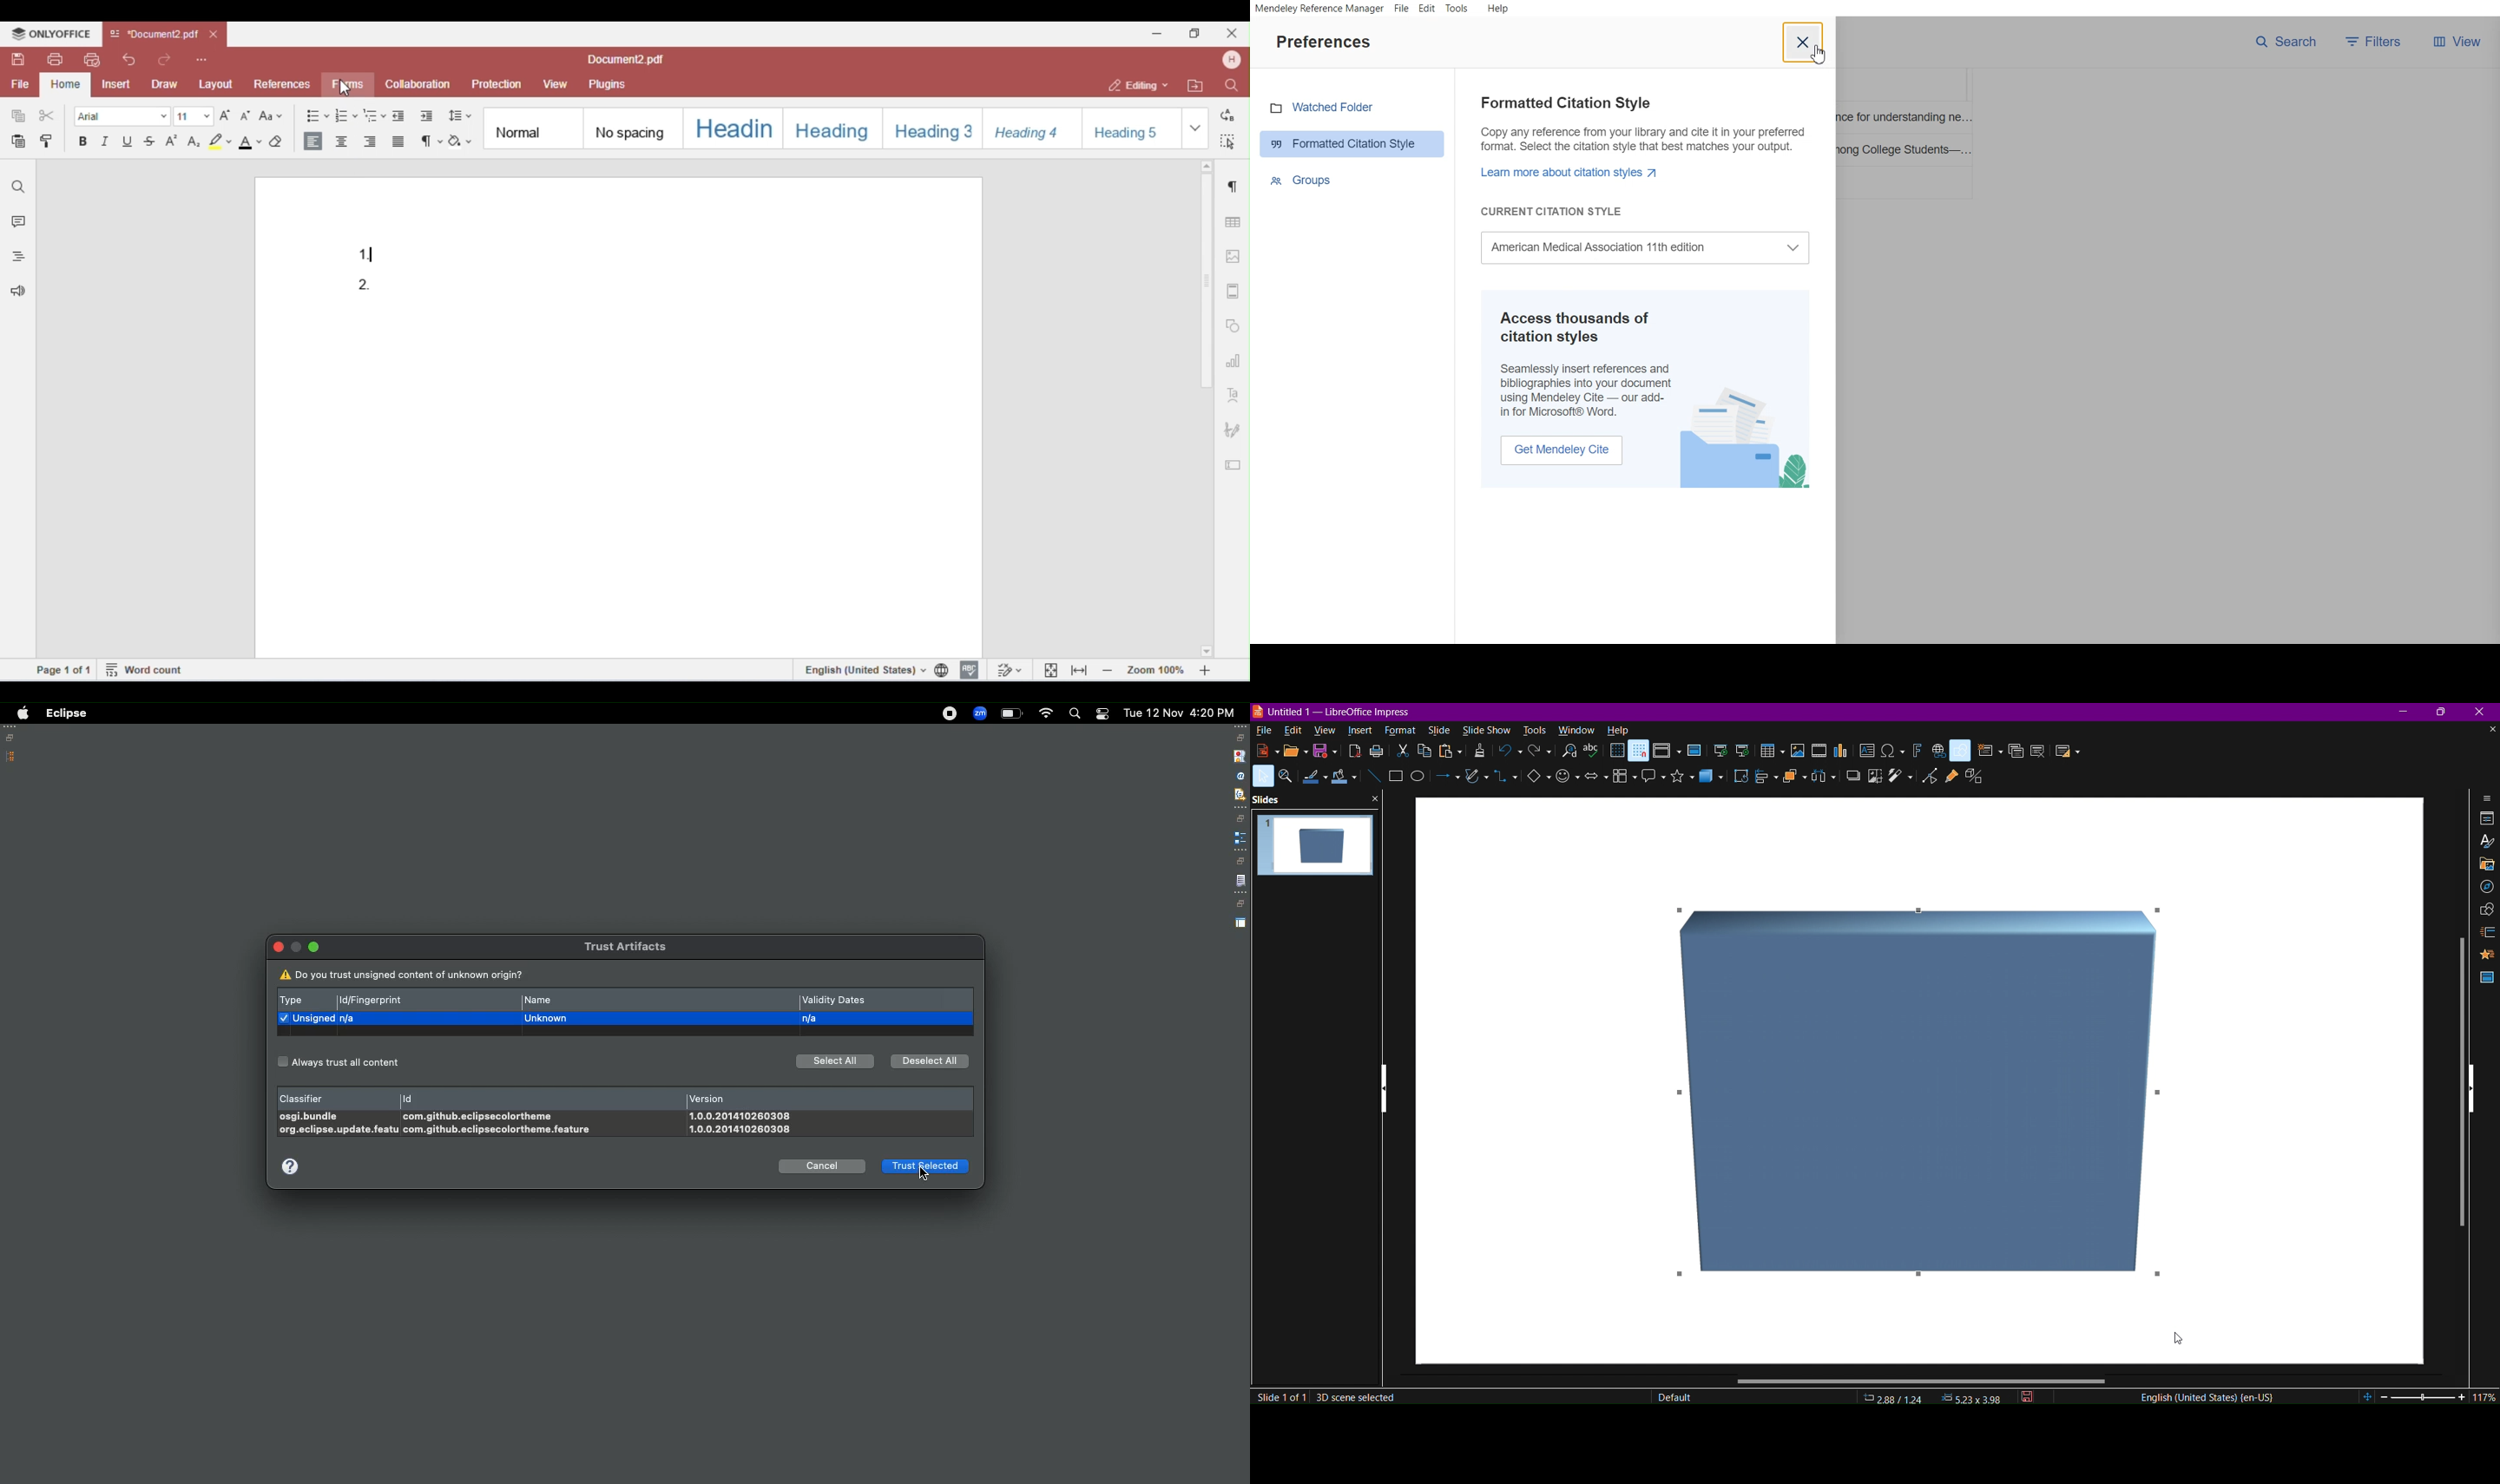 The height and width of the screenshot is (1484, 2520). I want to click on Sidebar Settings, so click(2483, 798).